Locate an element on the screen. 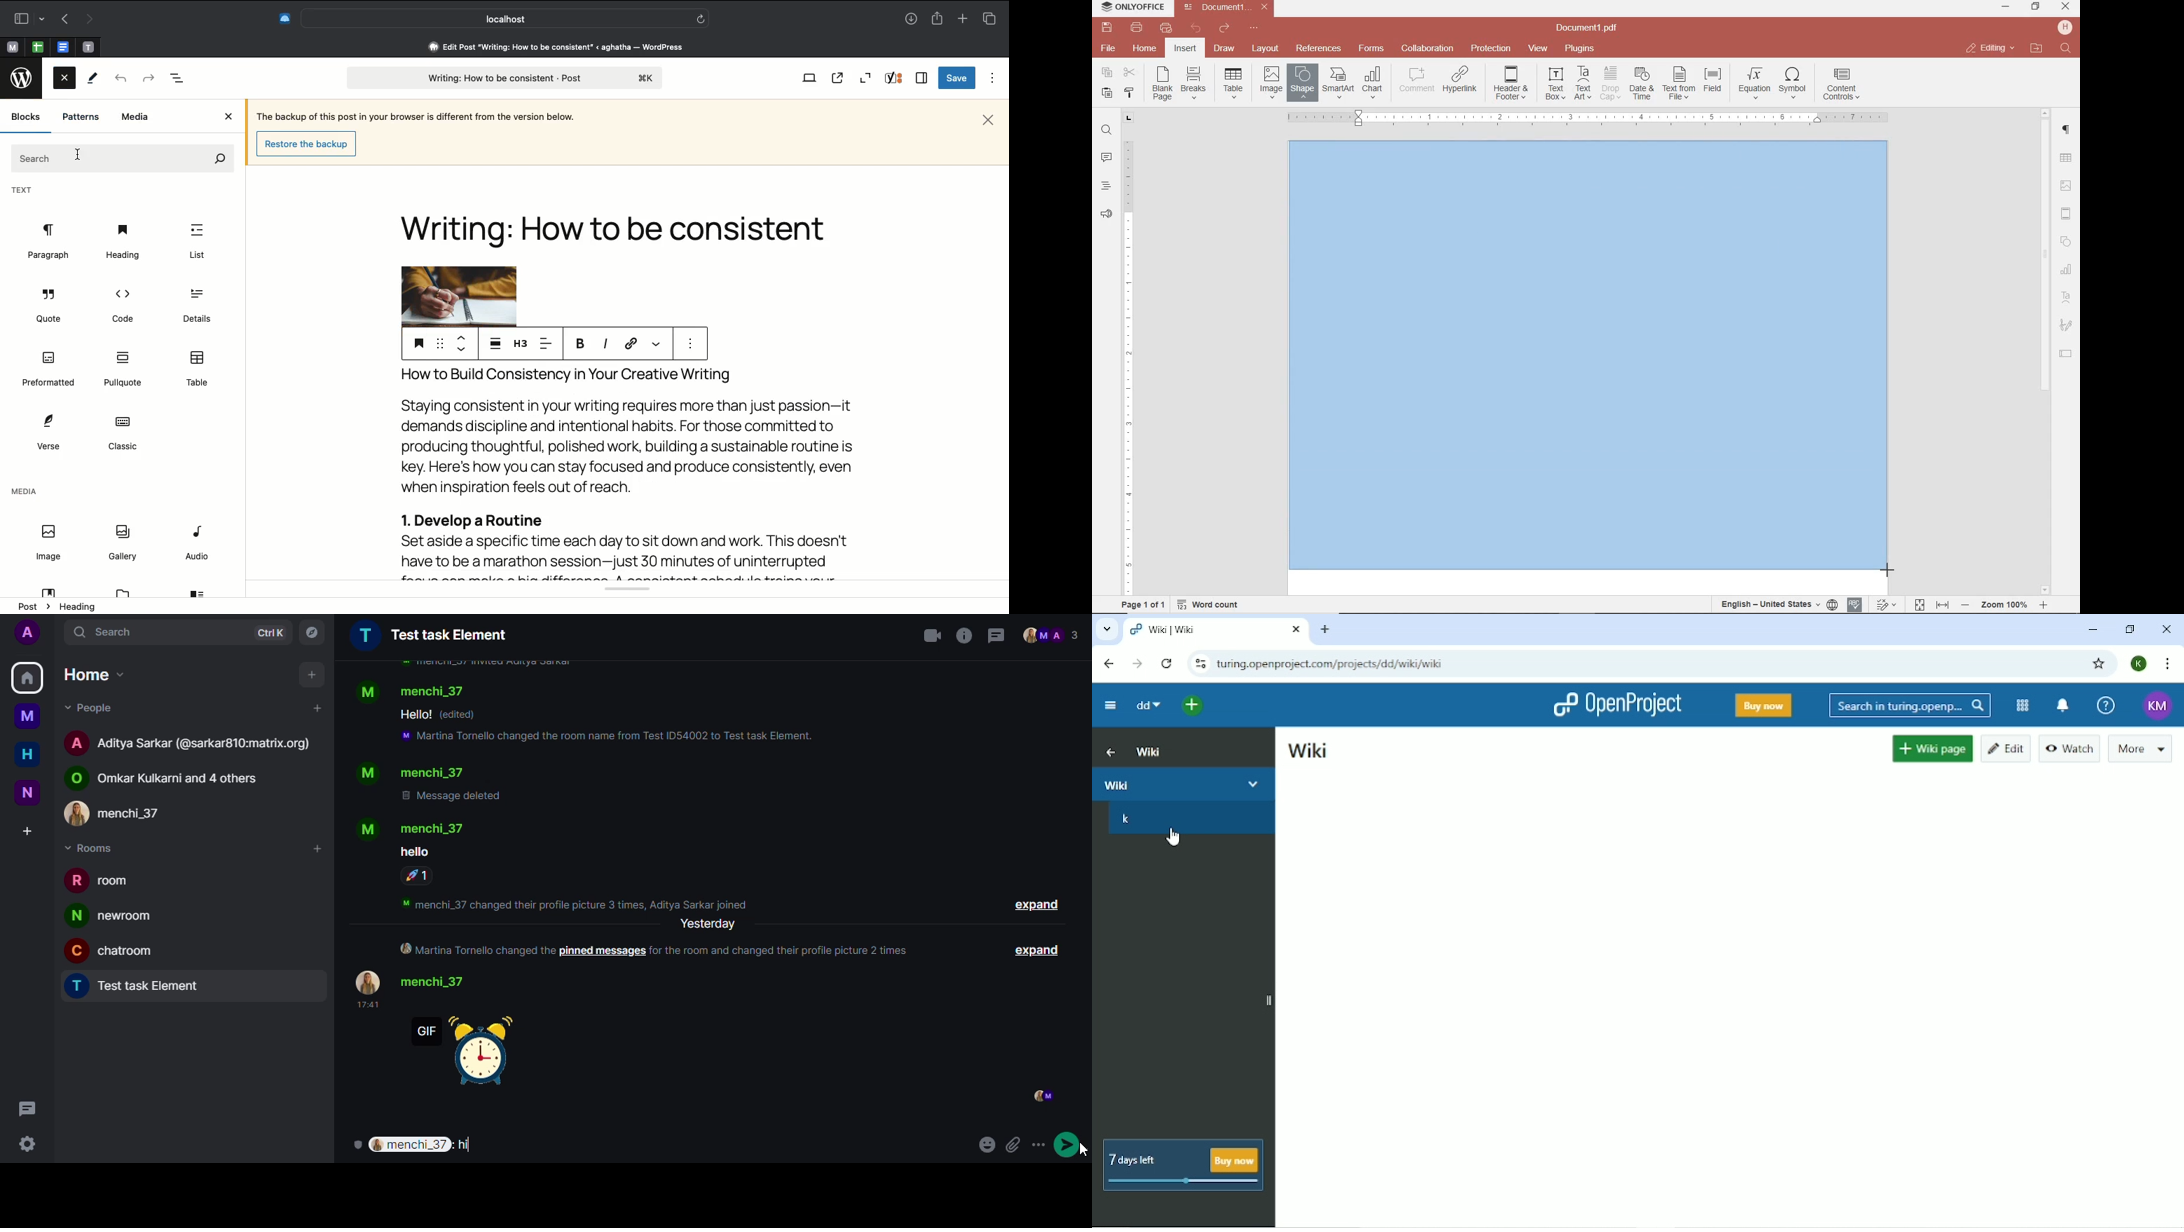 This screenshot has width=2184, height=1232. Headline is located at coordinates (619, 217).